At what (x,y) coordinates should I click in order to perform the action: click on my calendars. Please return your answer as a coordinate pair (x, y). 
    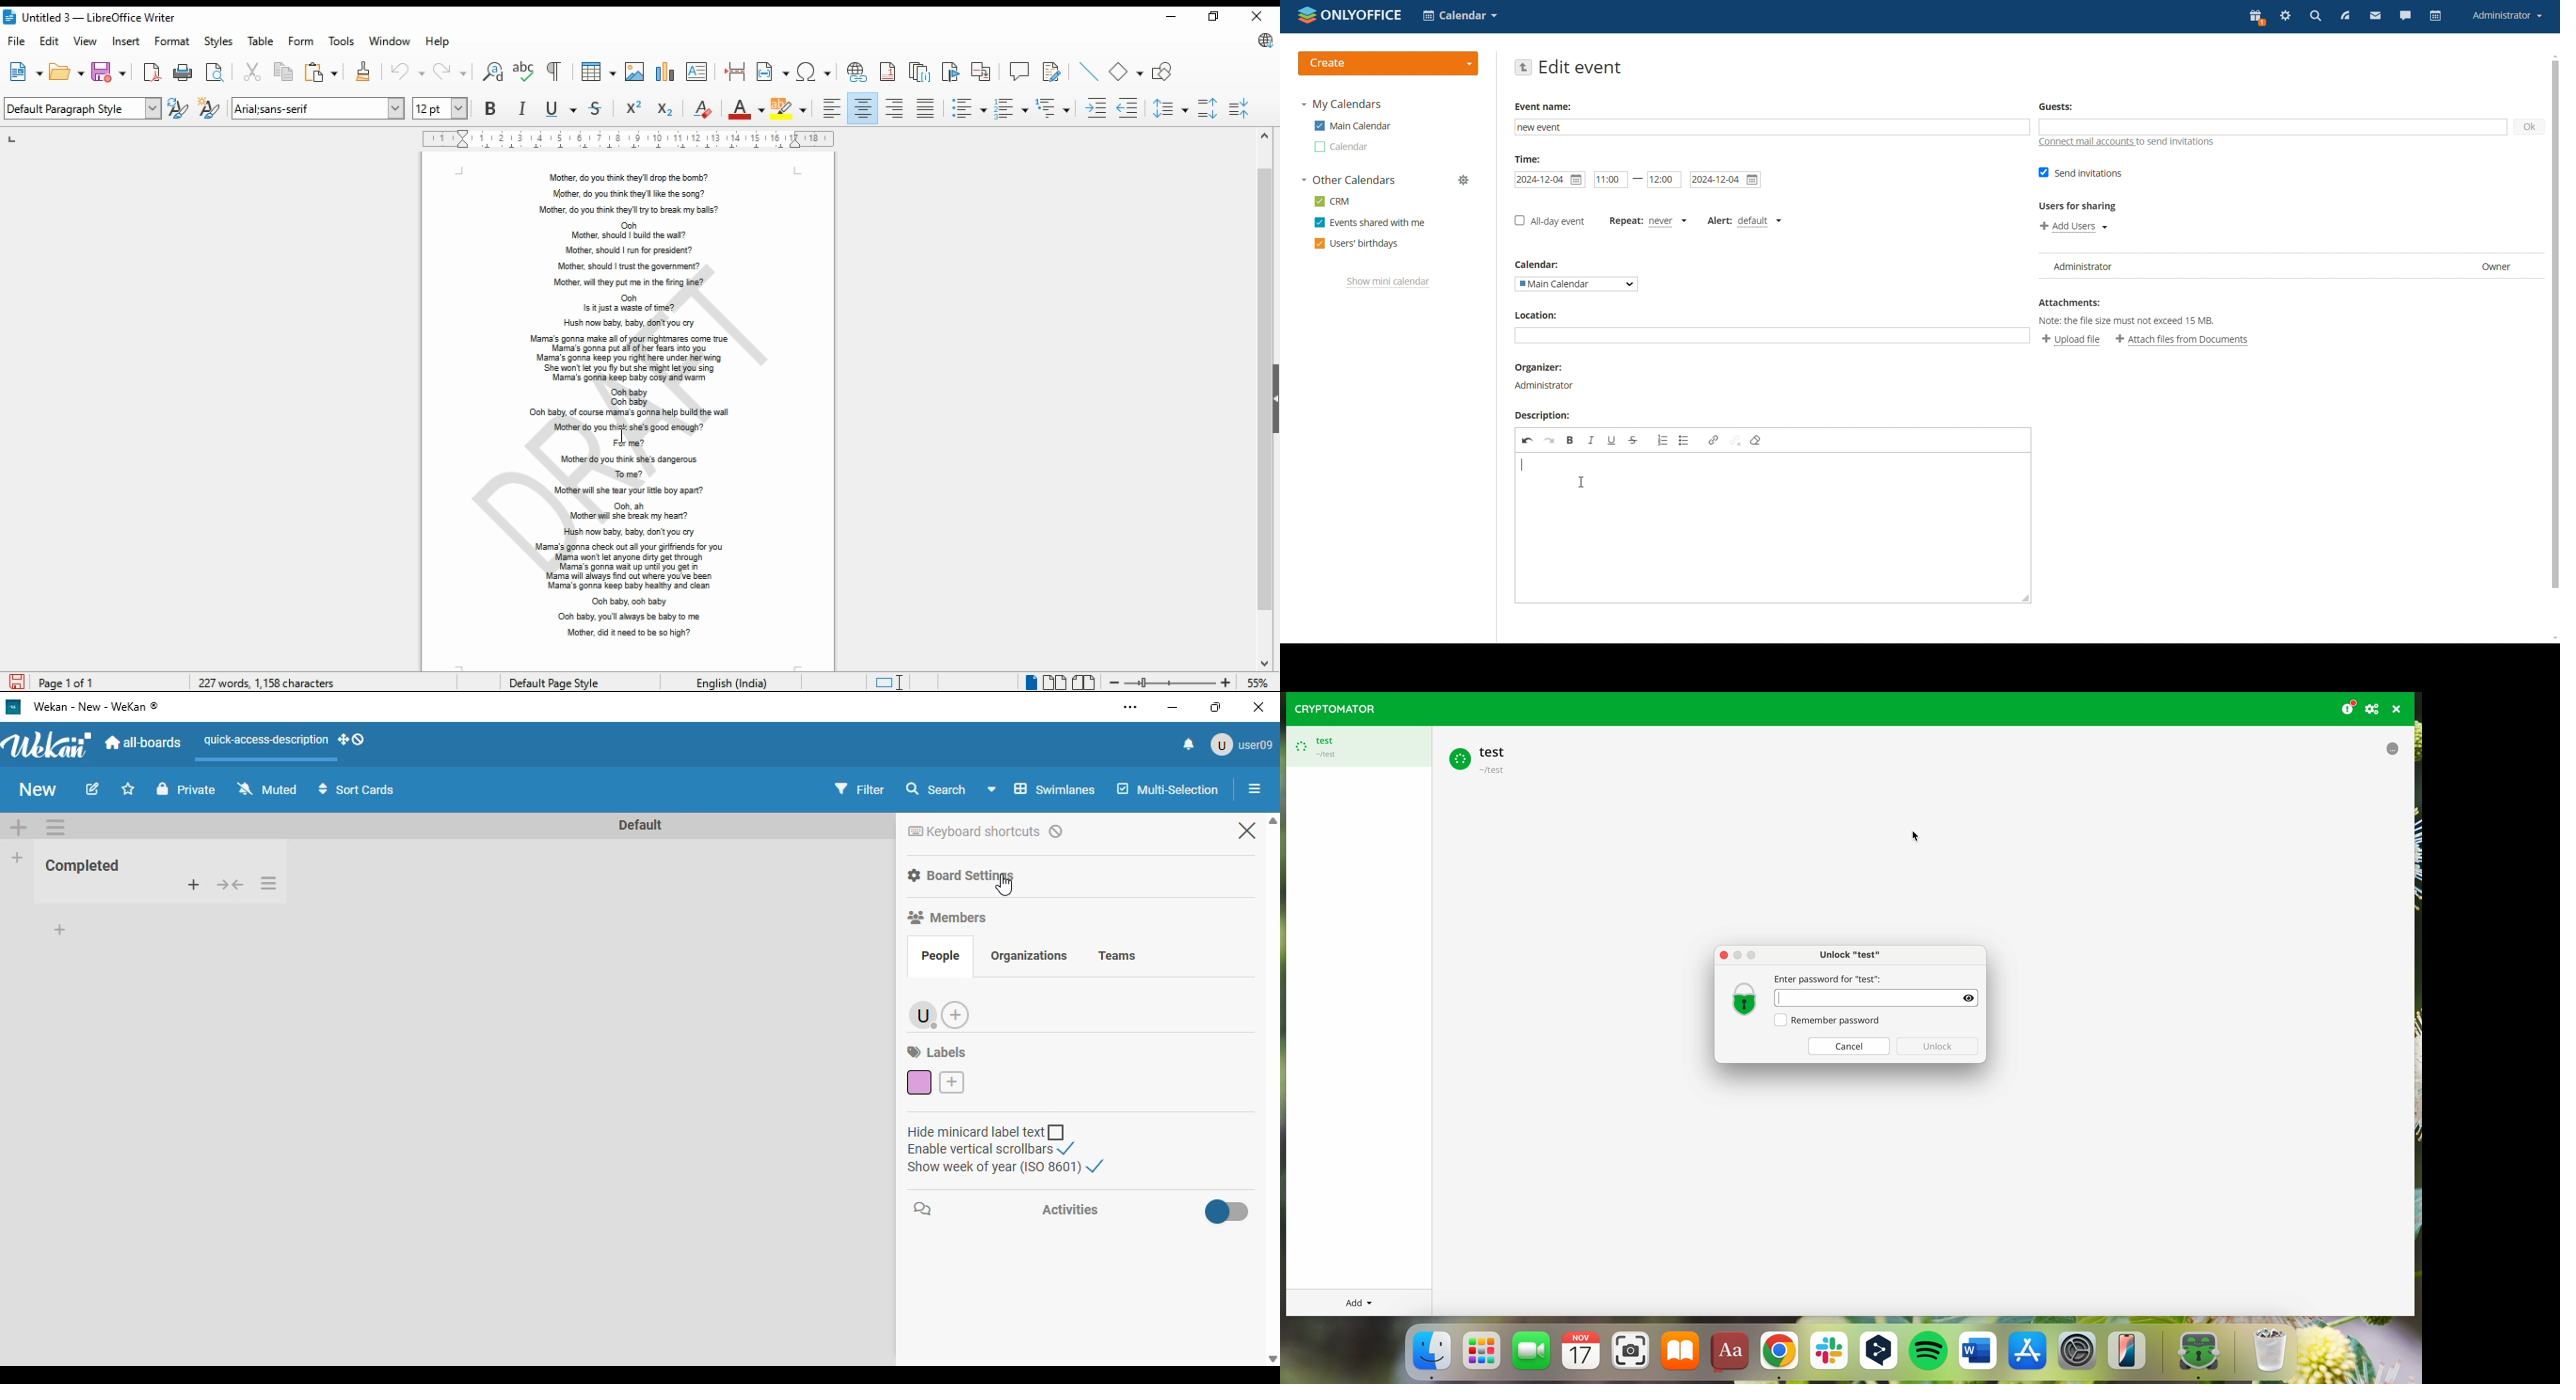
    Looking at the image, I should click on (1342, 105).